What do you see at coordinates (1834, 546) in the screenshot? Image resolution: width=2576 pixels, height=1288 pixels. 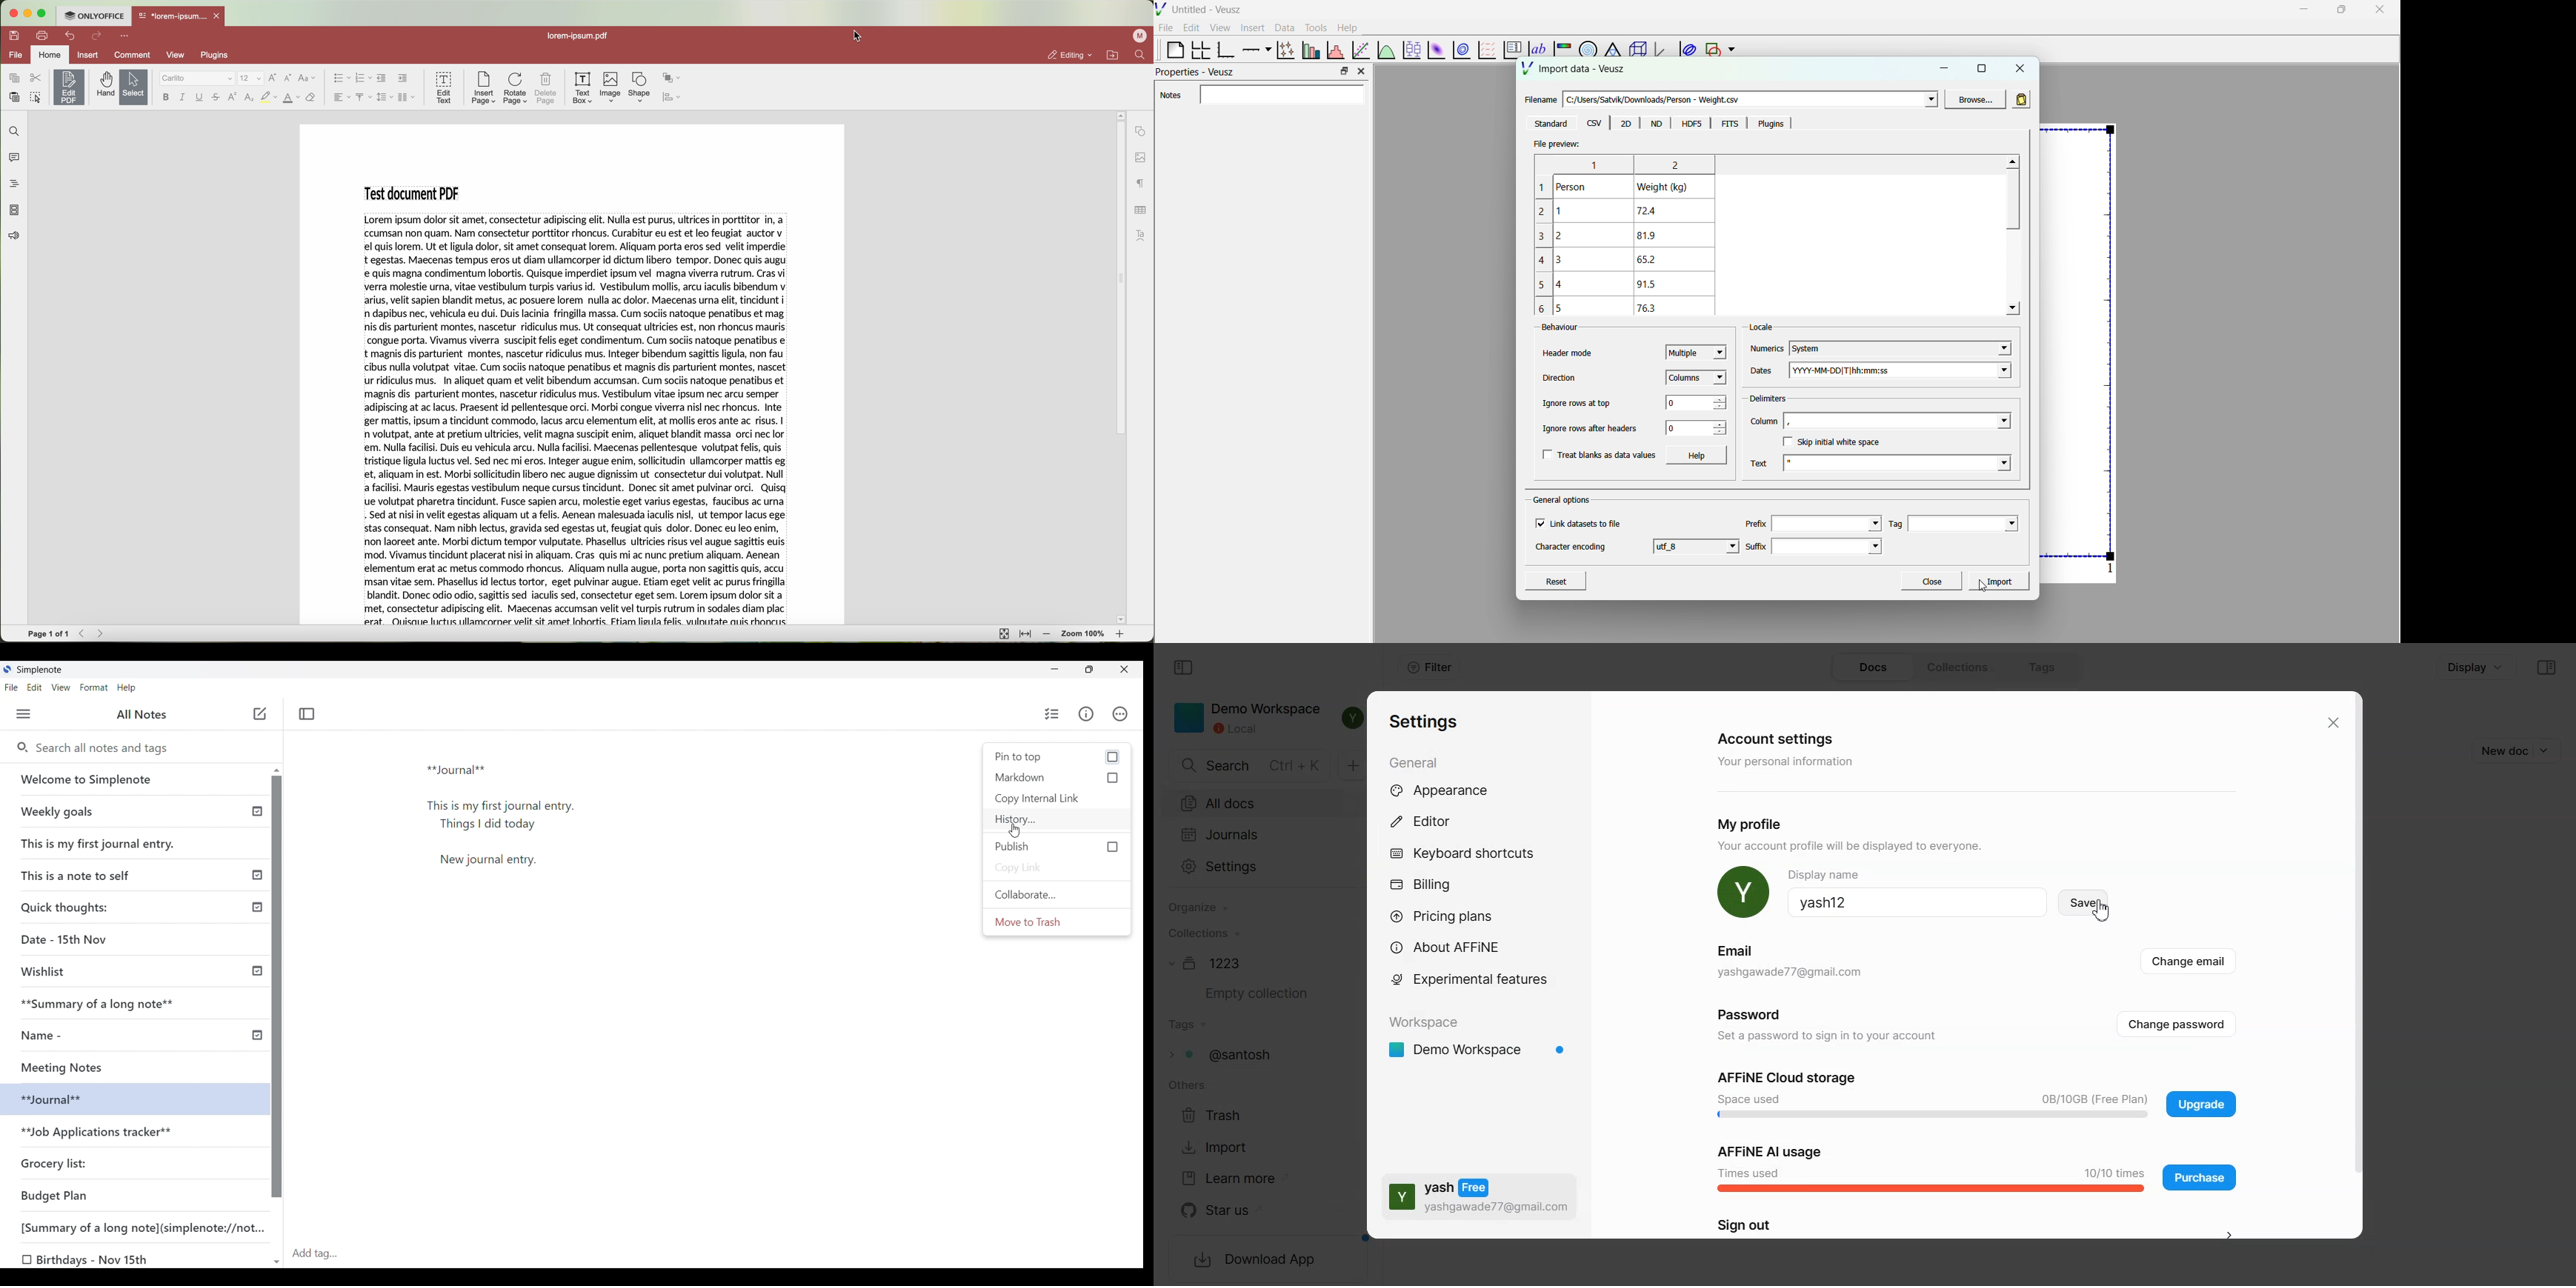 I see `suffix dropdown` at bounding box center [1834, 546].